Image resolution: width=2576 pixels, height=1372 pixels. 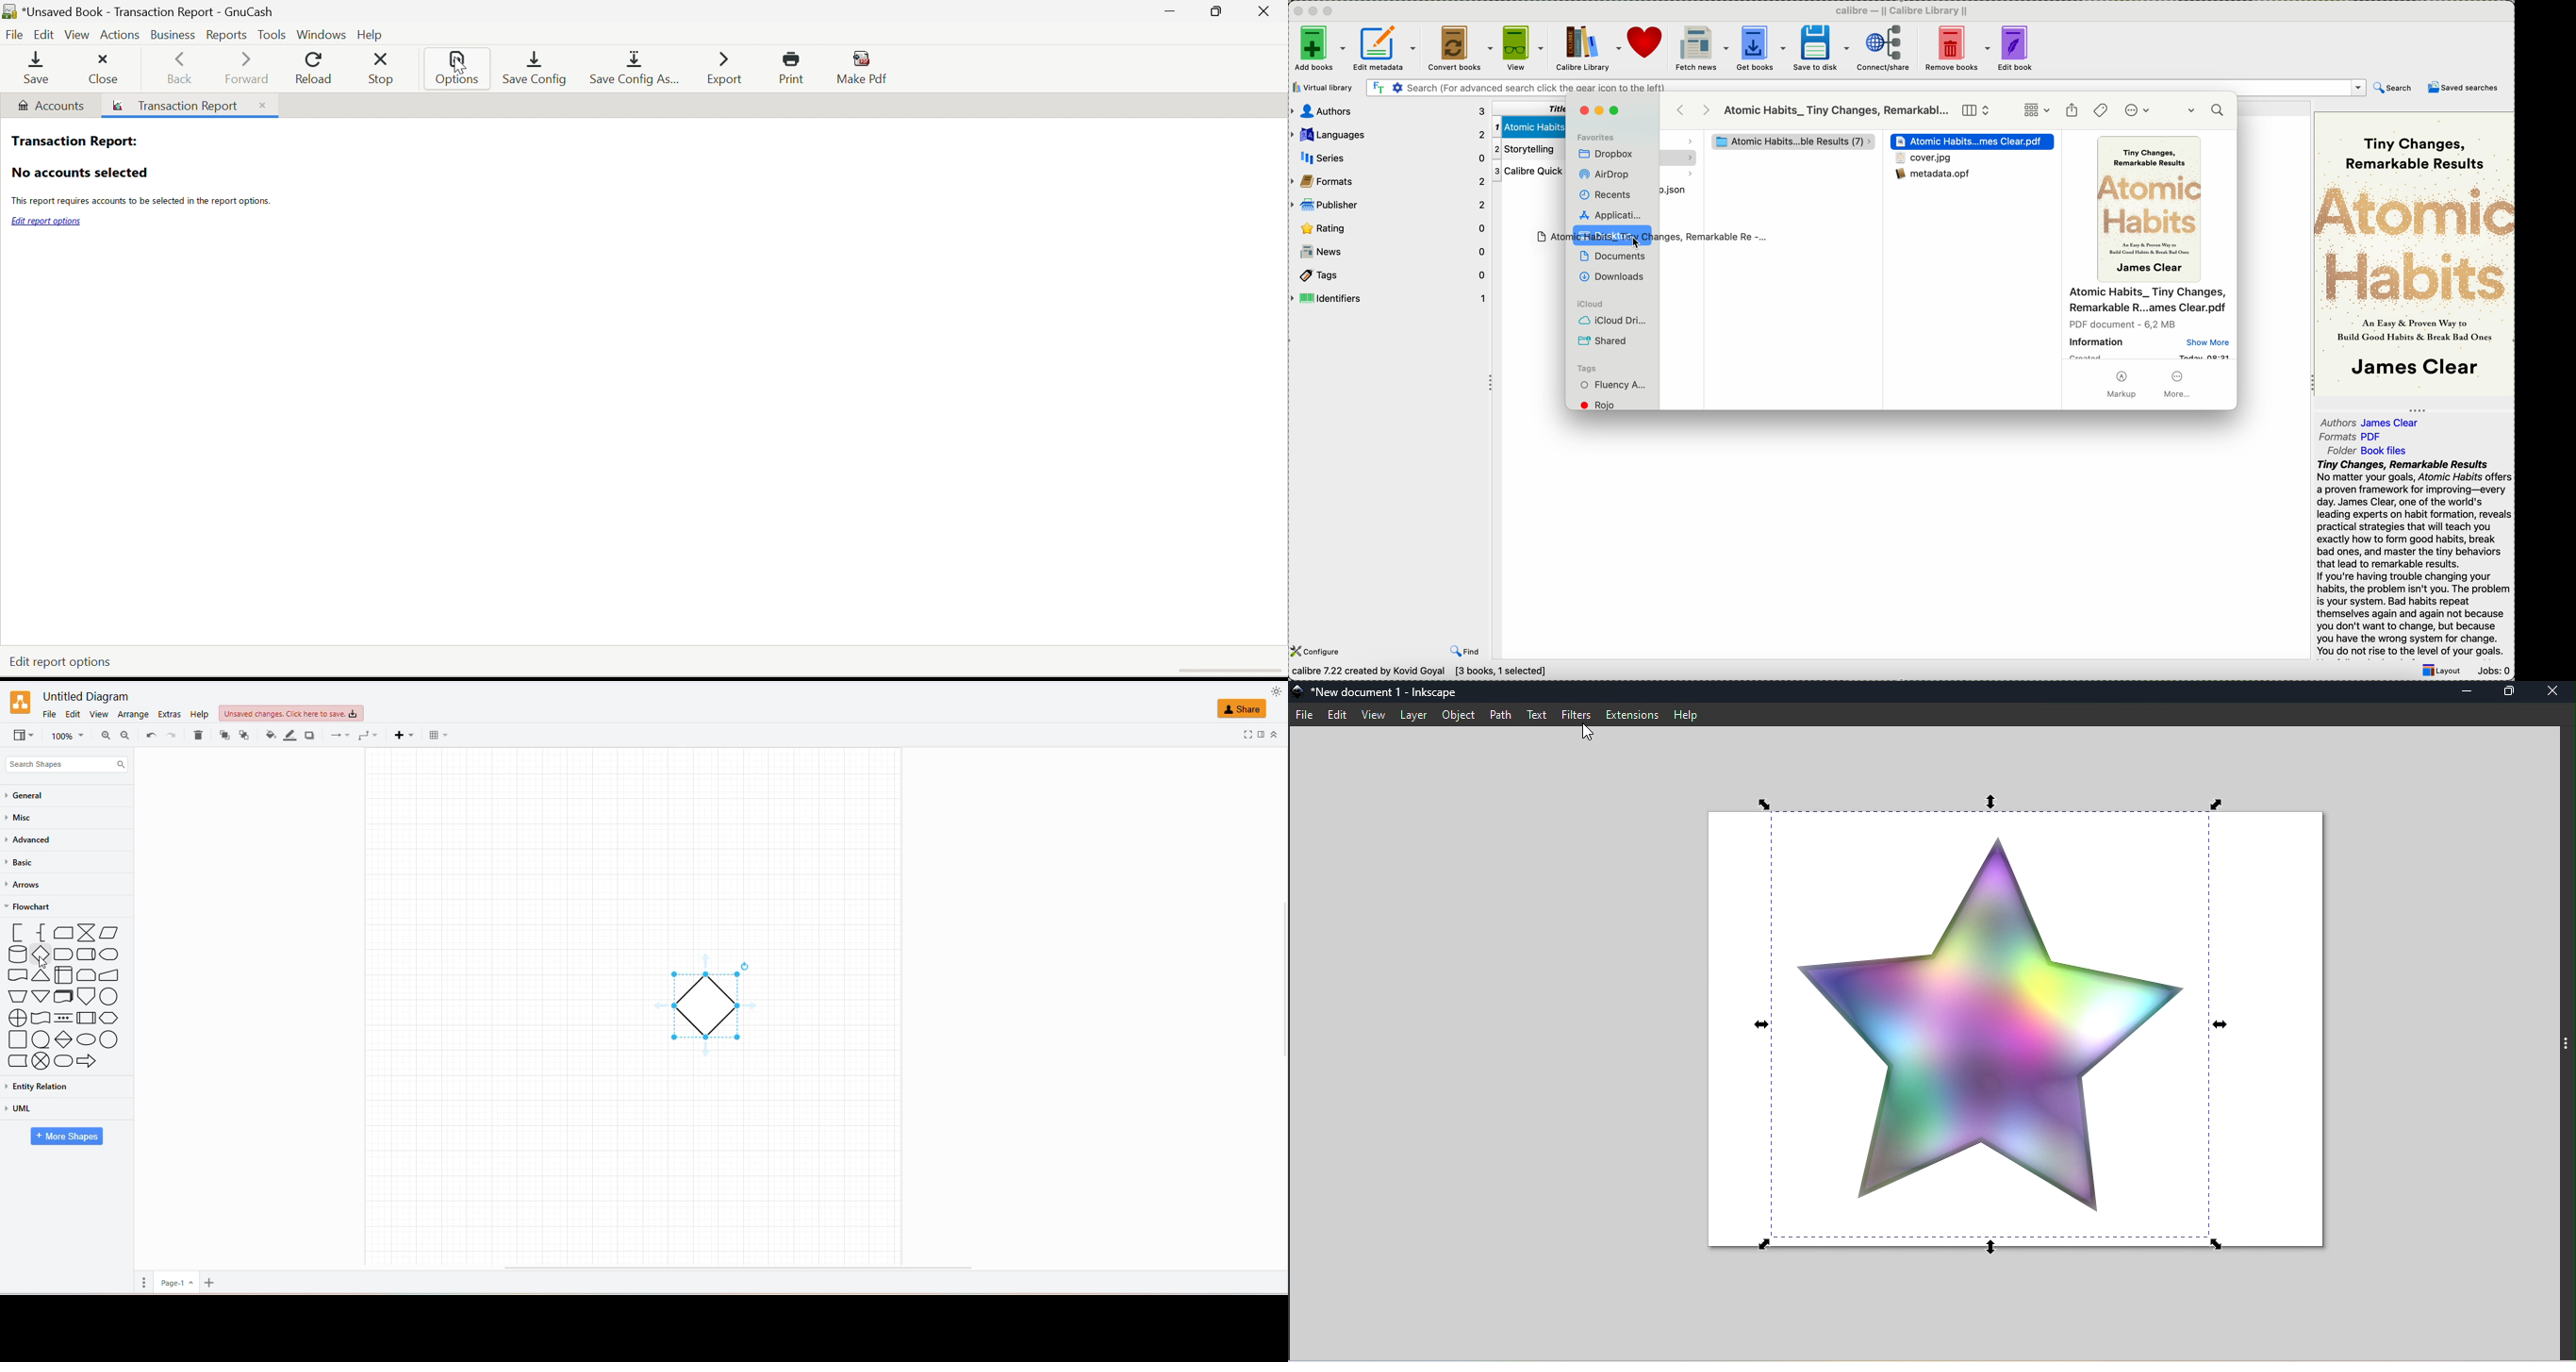 I want to click on saved searches, so click(x=2464, y=87).